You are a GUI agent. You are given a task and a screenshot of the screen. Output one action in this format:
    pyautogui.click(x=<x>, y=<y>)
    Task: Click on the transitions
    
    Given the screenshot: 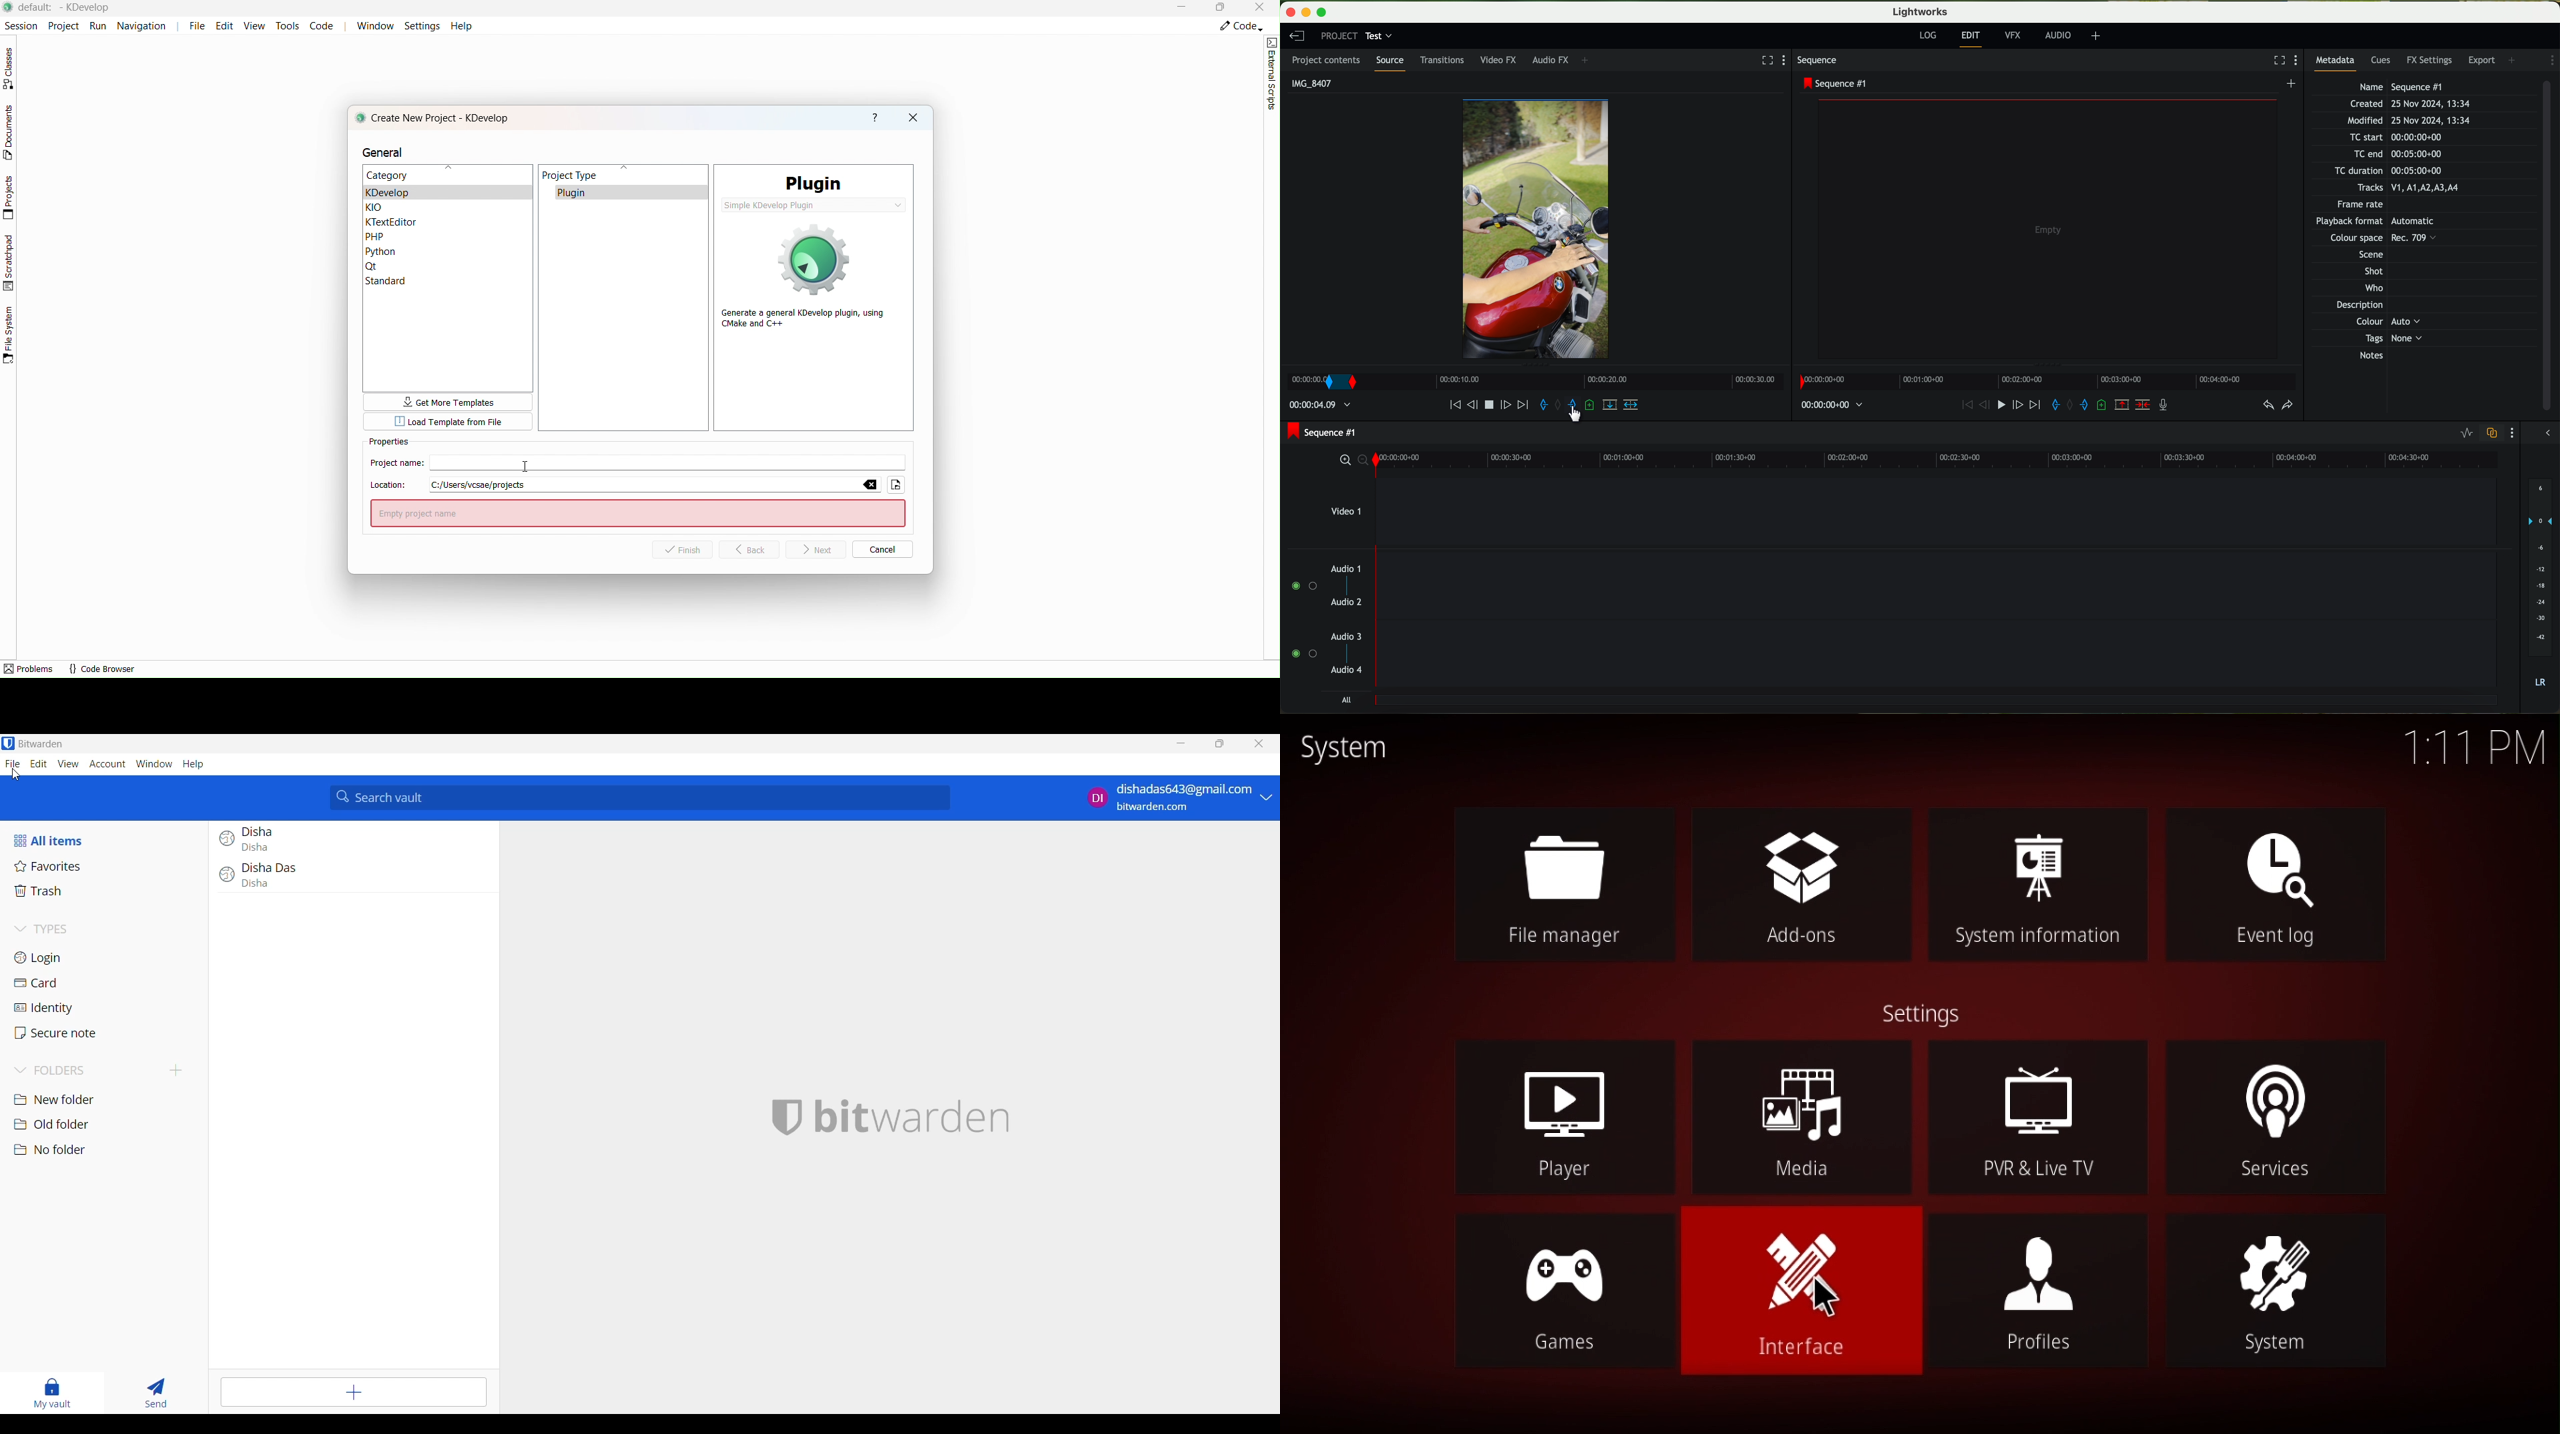 What is the action you would take?
    pyautogui.click(x=1445, y=60)
    